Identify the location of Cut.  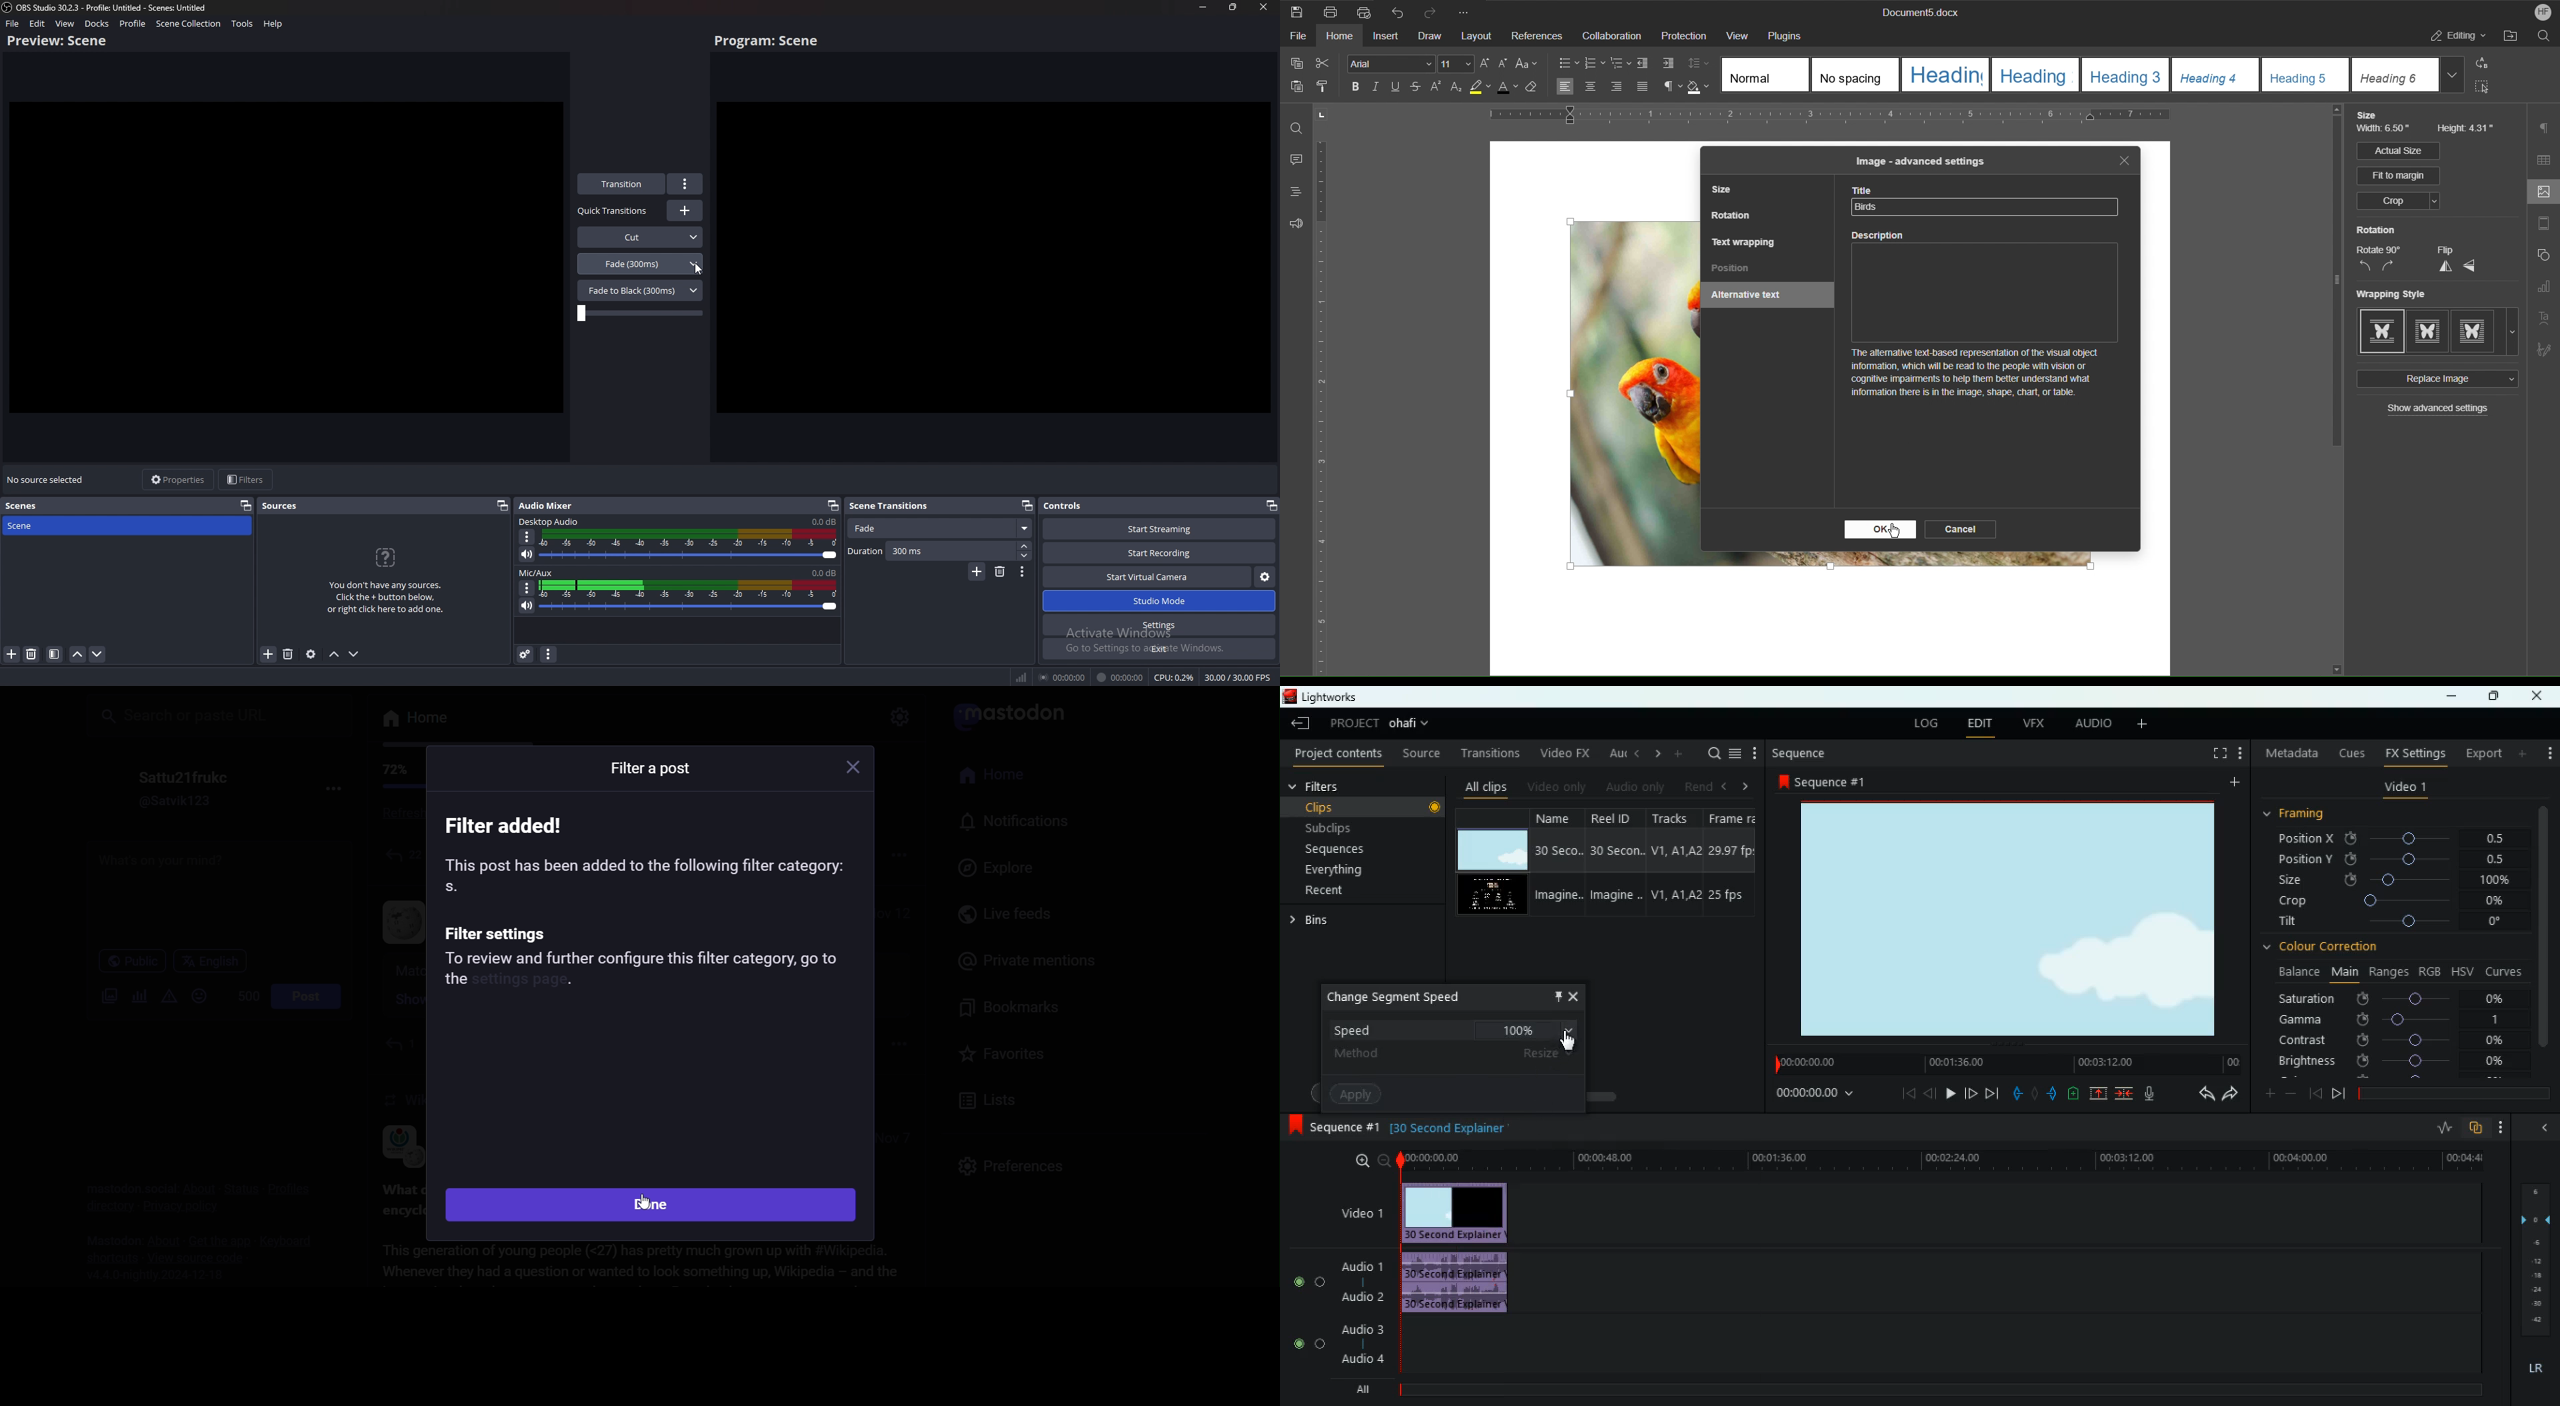
(1325, 63).